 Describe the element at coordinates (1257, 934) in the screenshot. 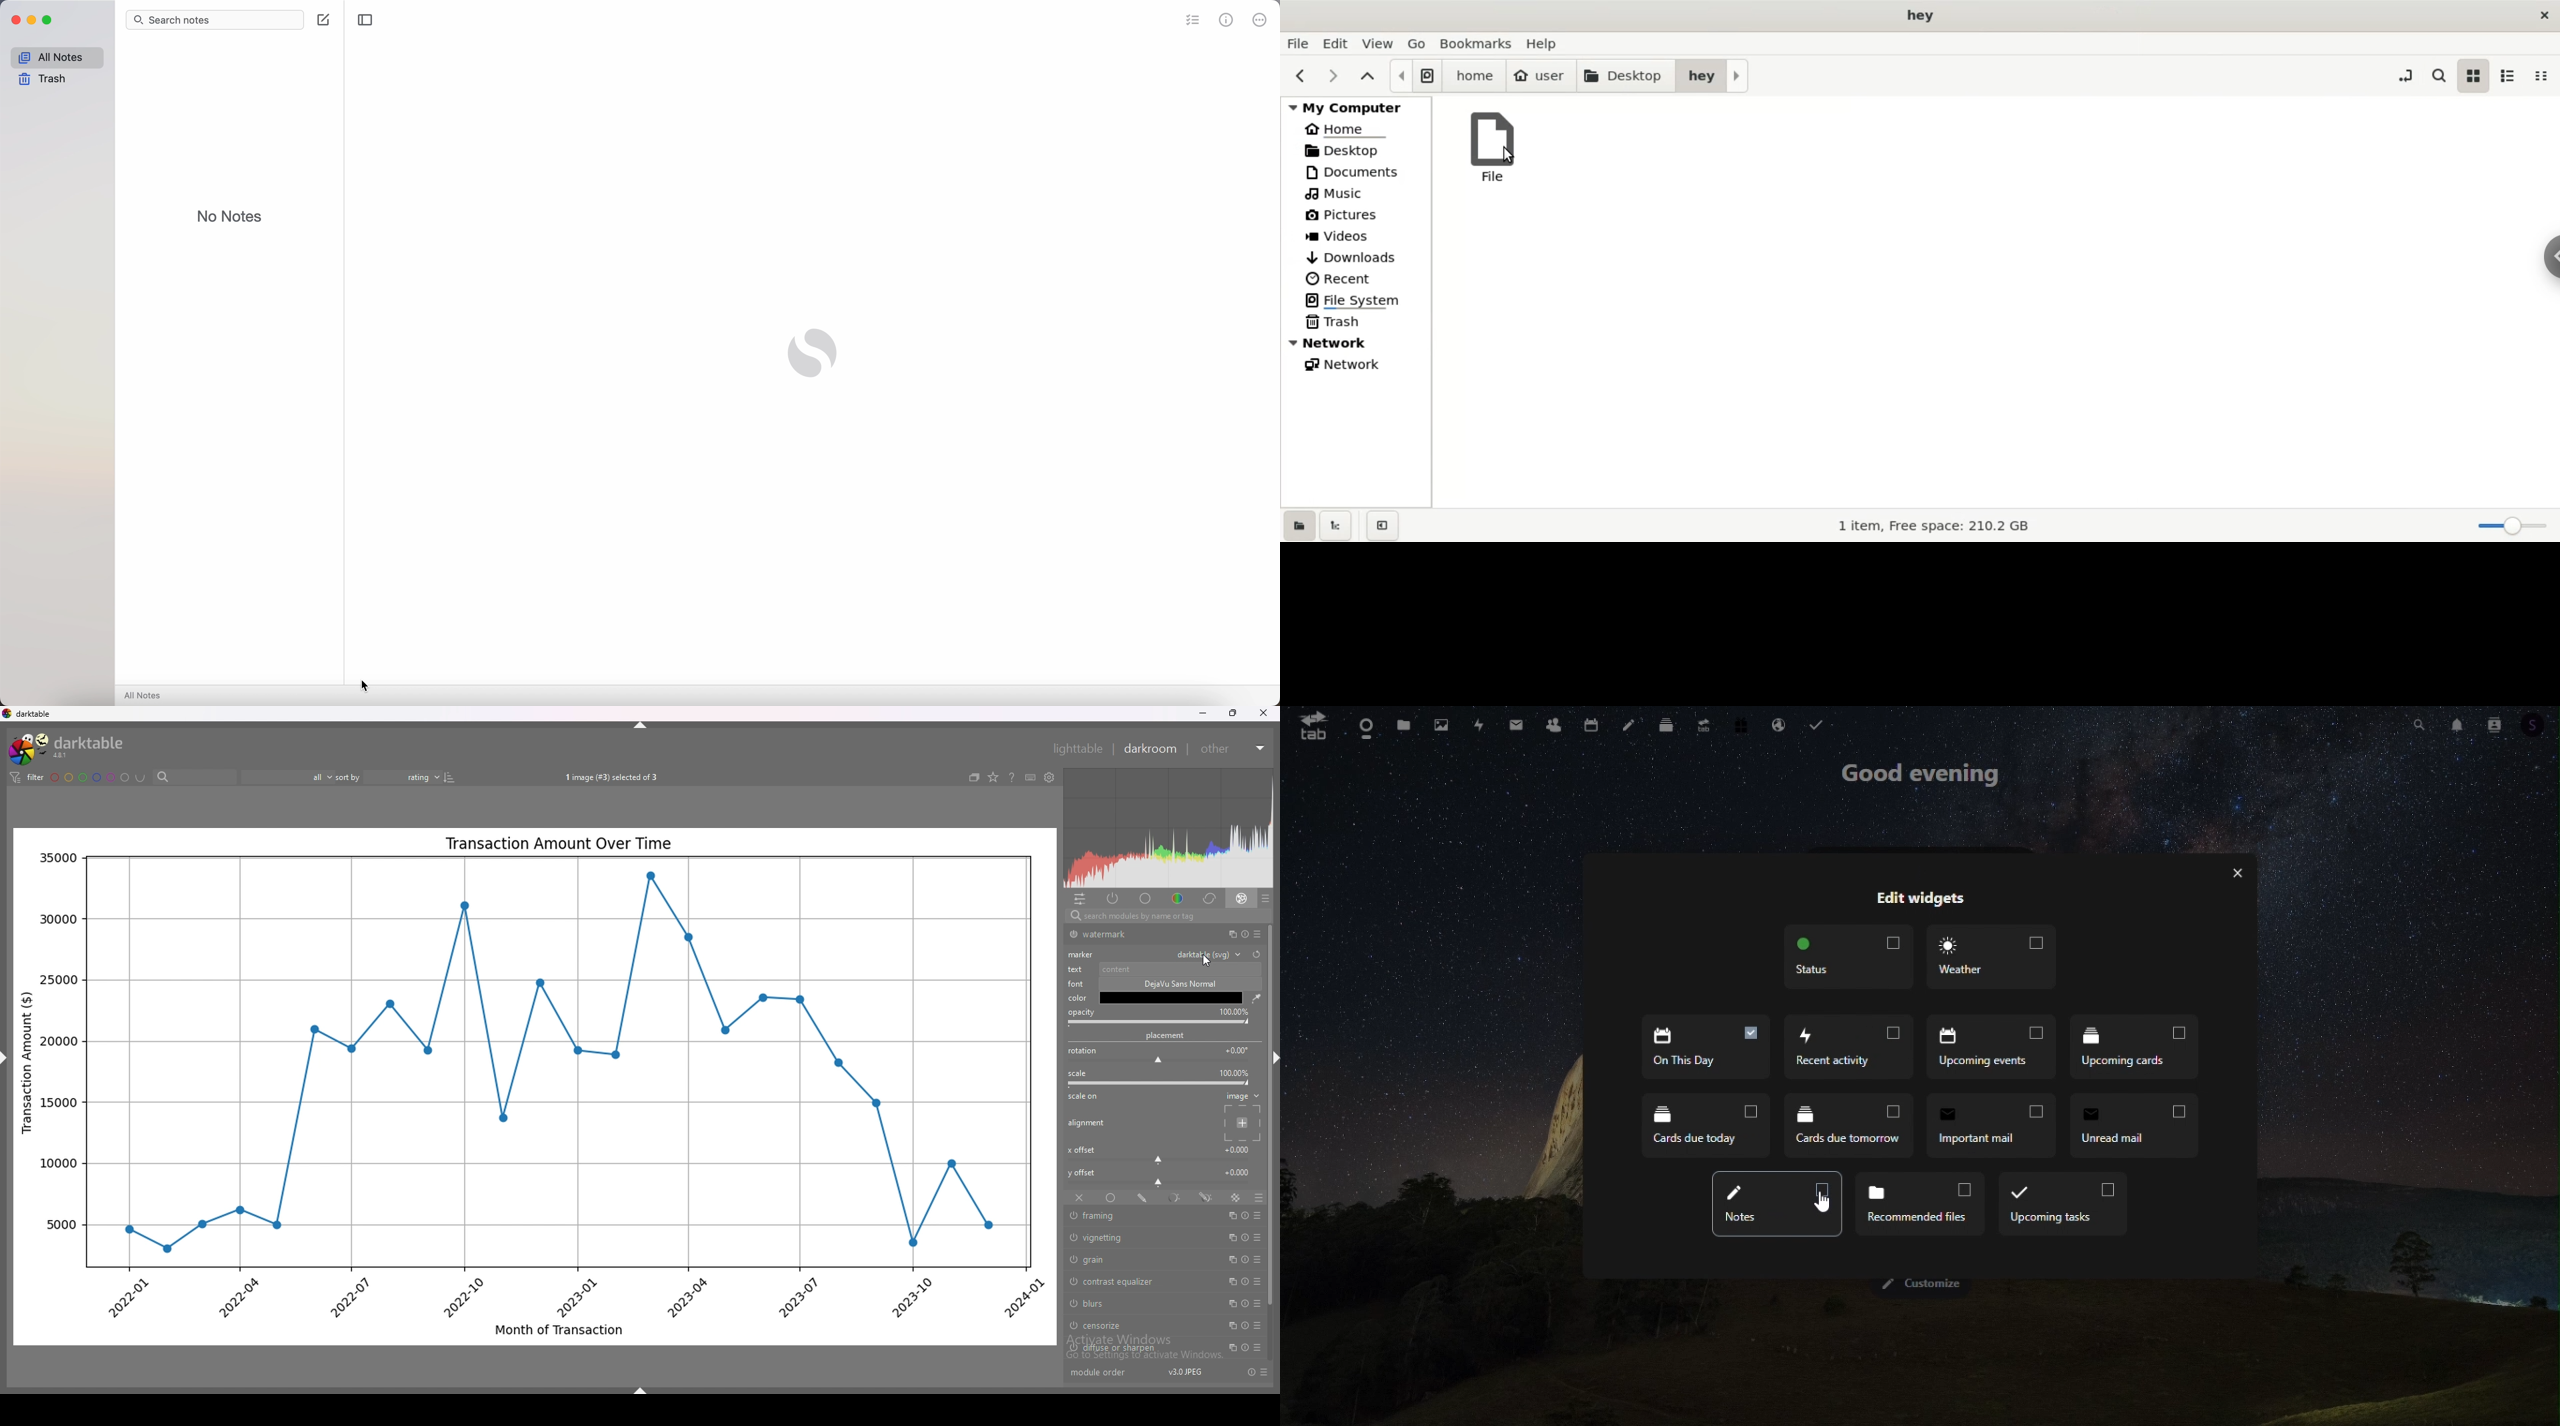

I see `presets` at that location.